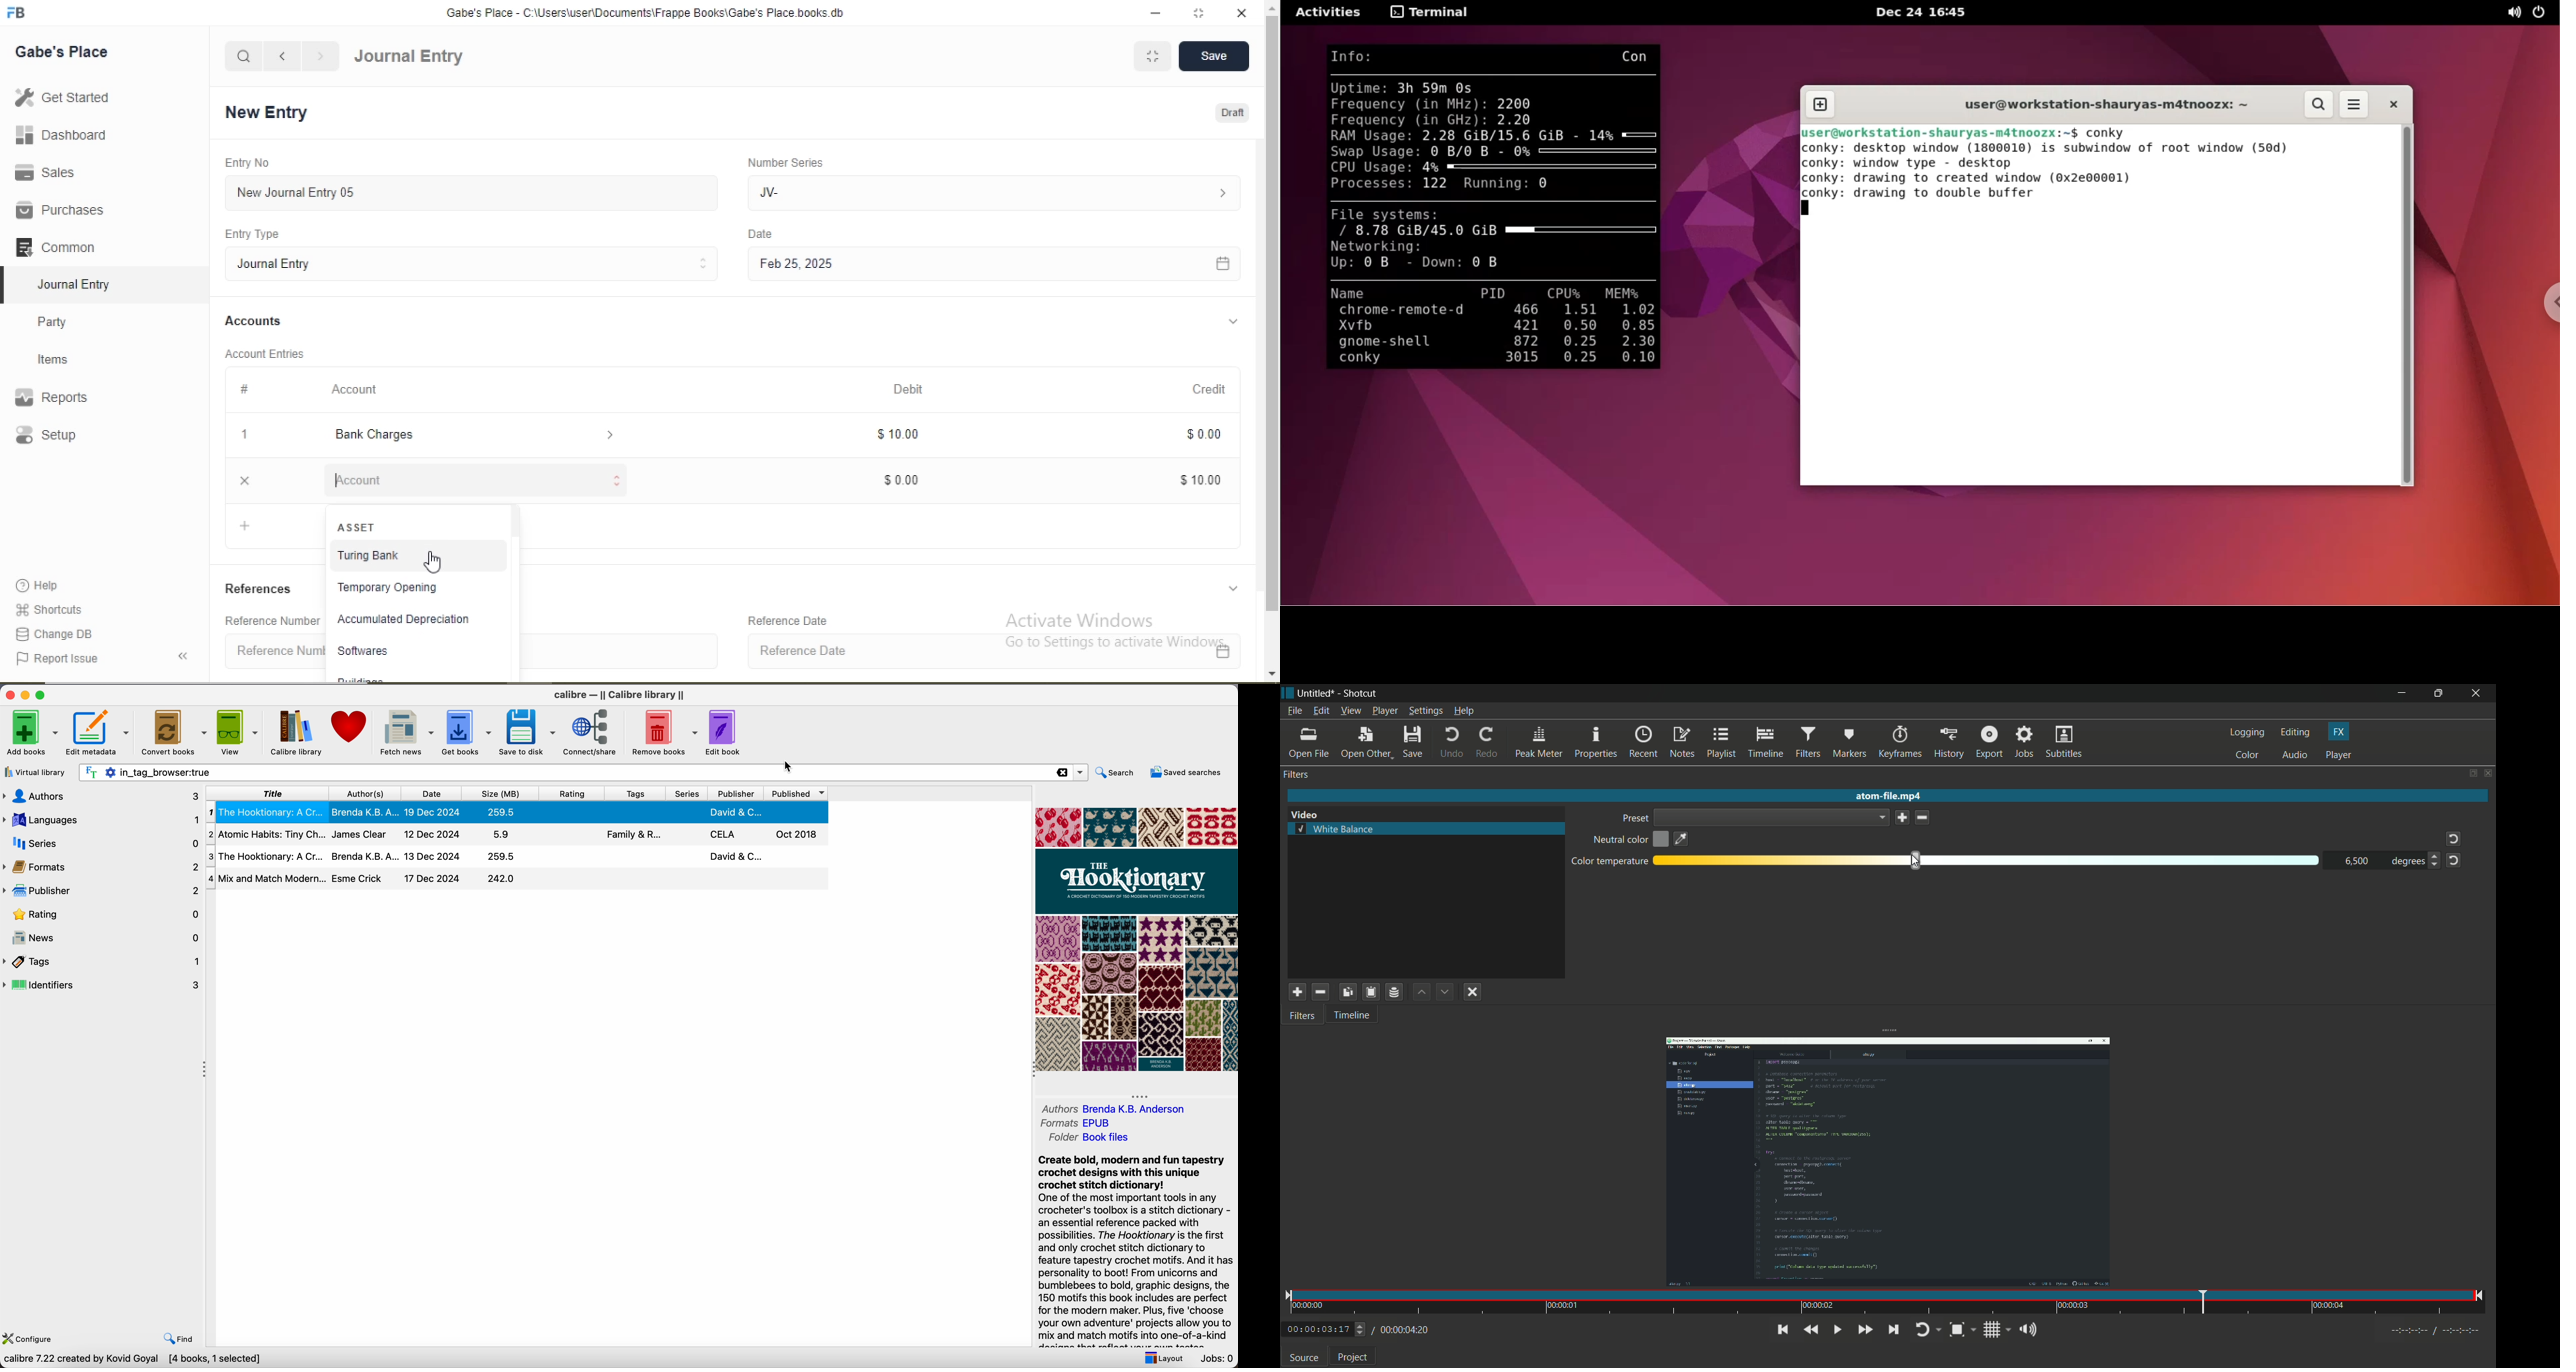 Image resolution: width=2576 pixels, height=1372 pixels. Describe the element at coordinates (412, 589) in the screenshot. I see `‘Temporary Opening` at that location.